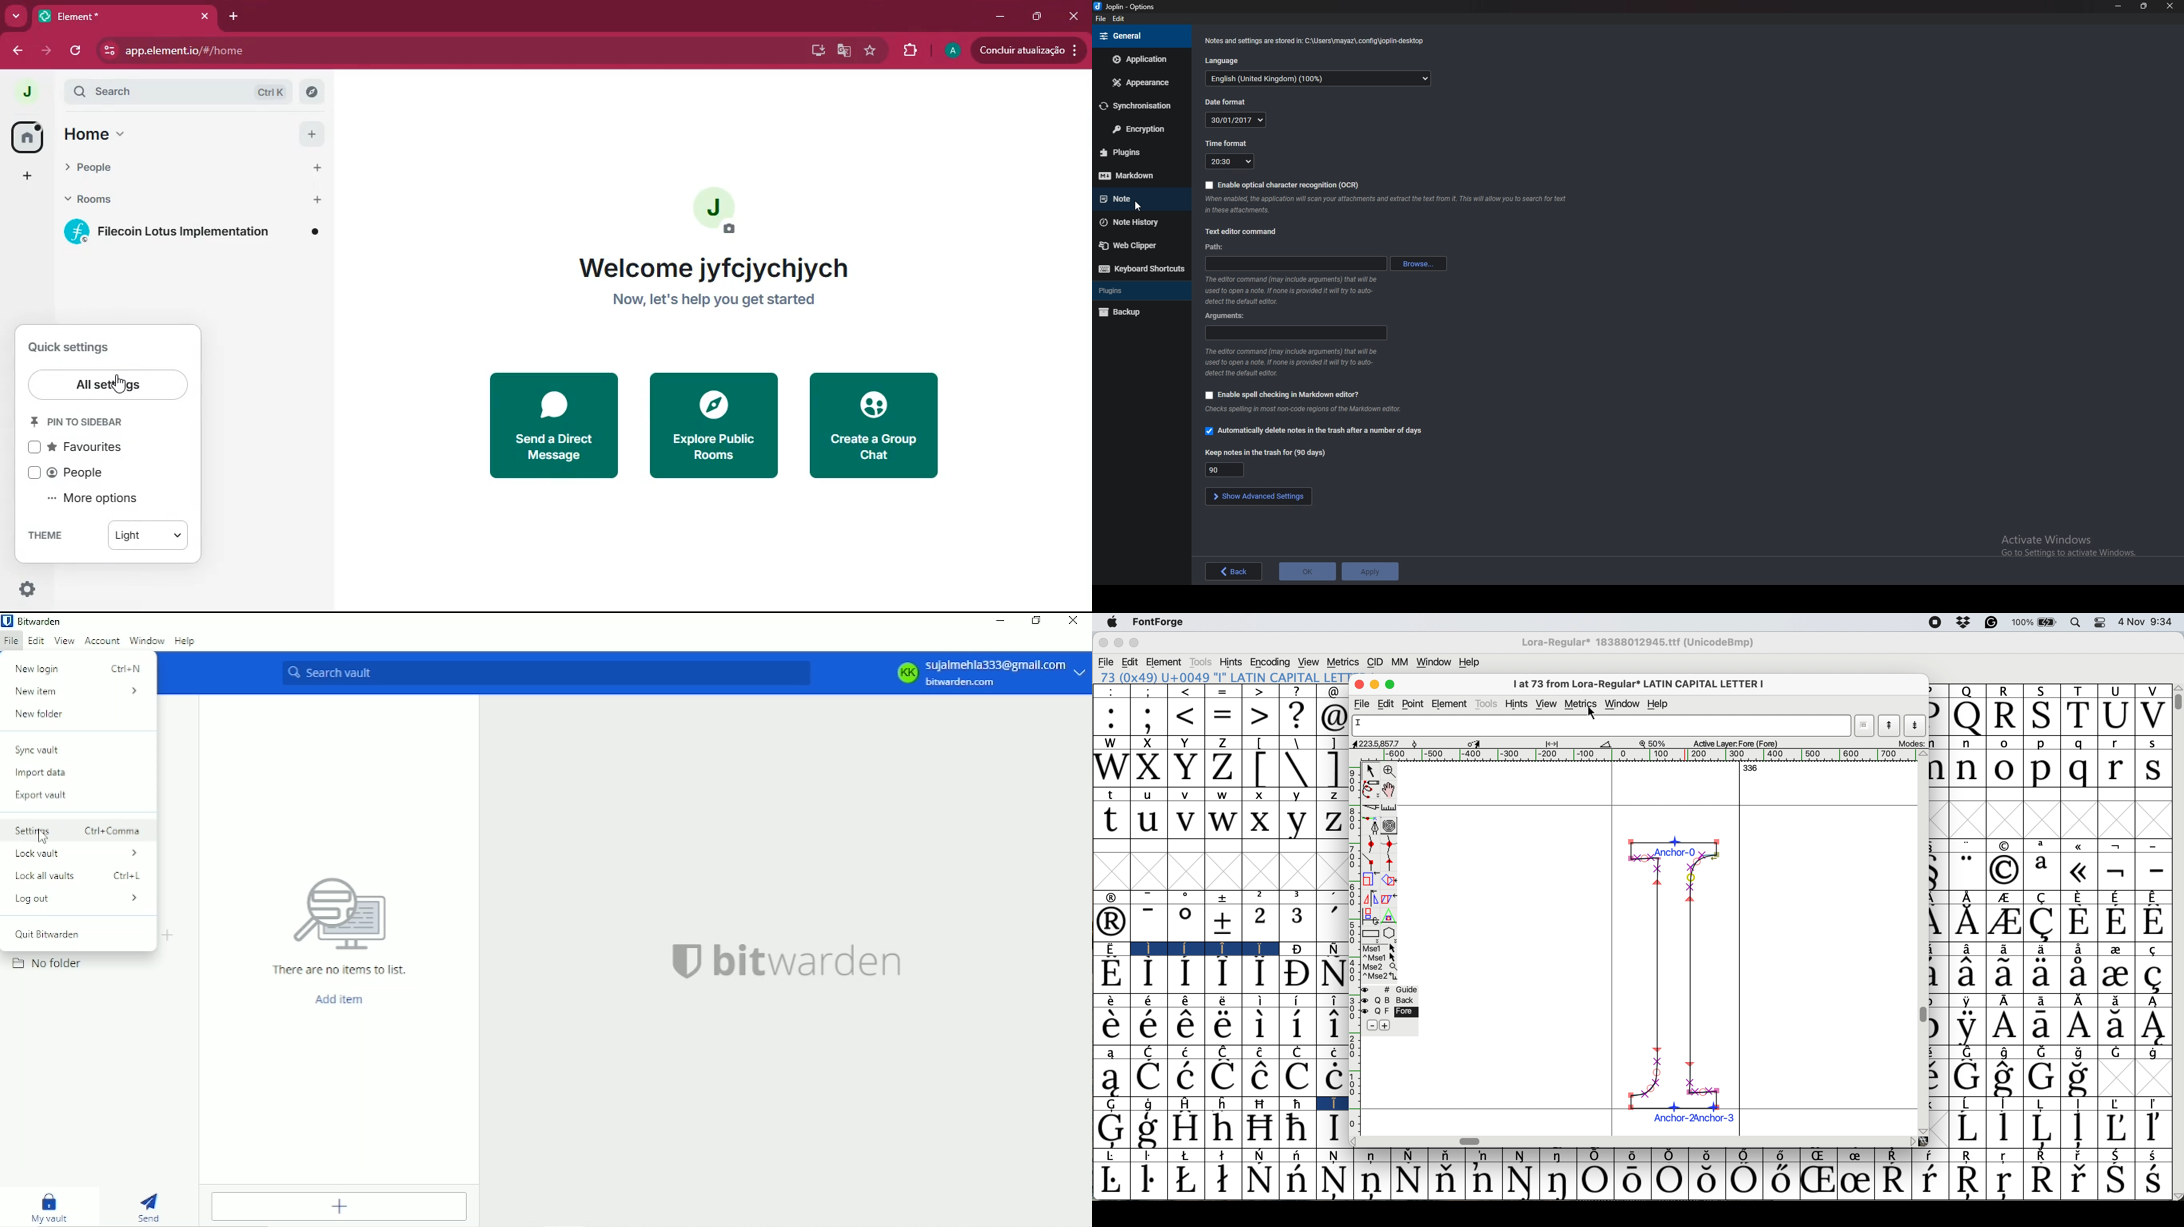  I want to click on maximize, so click(1134, 643).